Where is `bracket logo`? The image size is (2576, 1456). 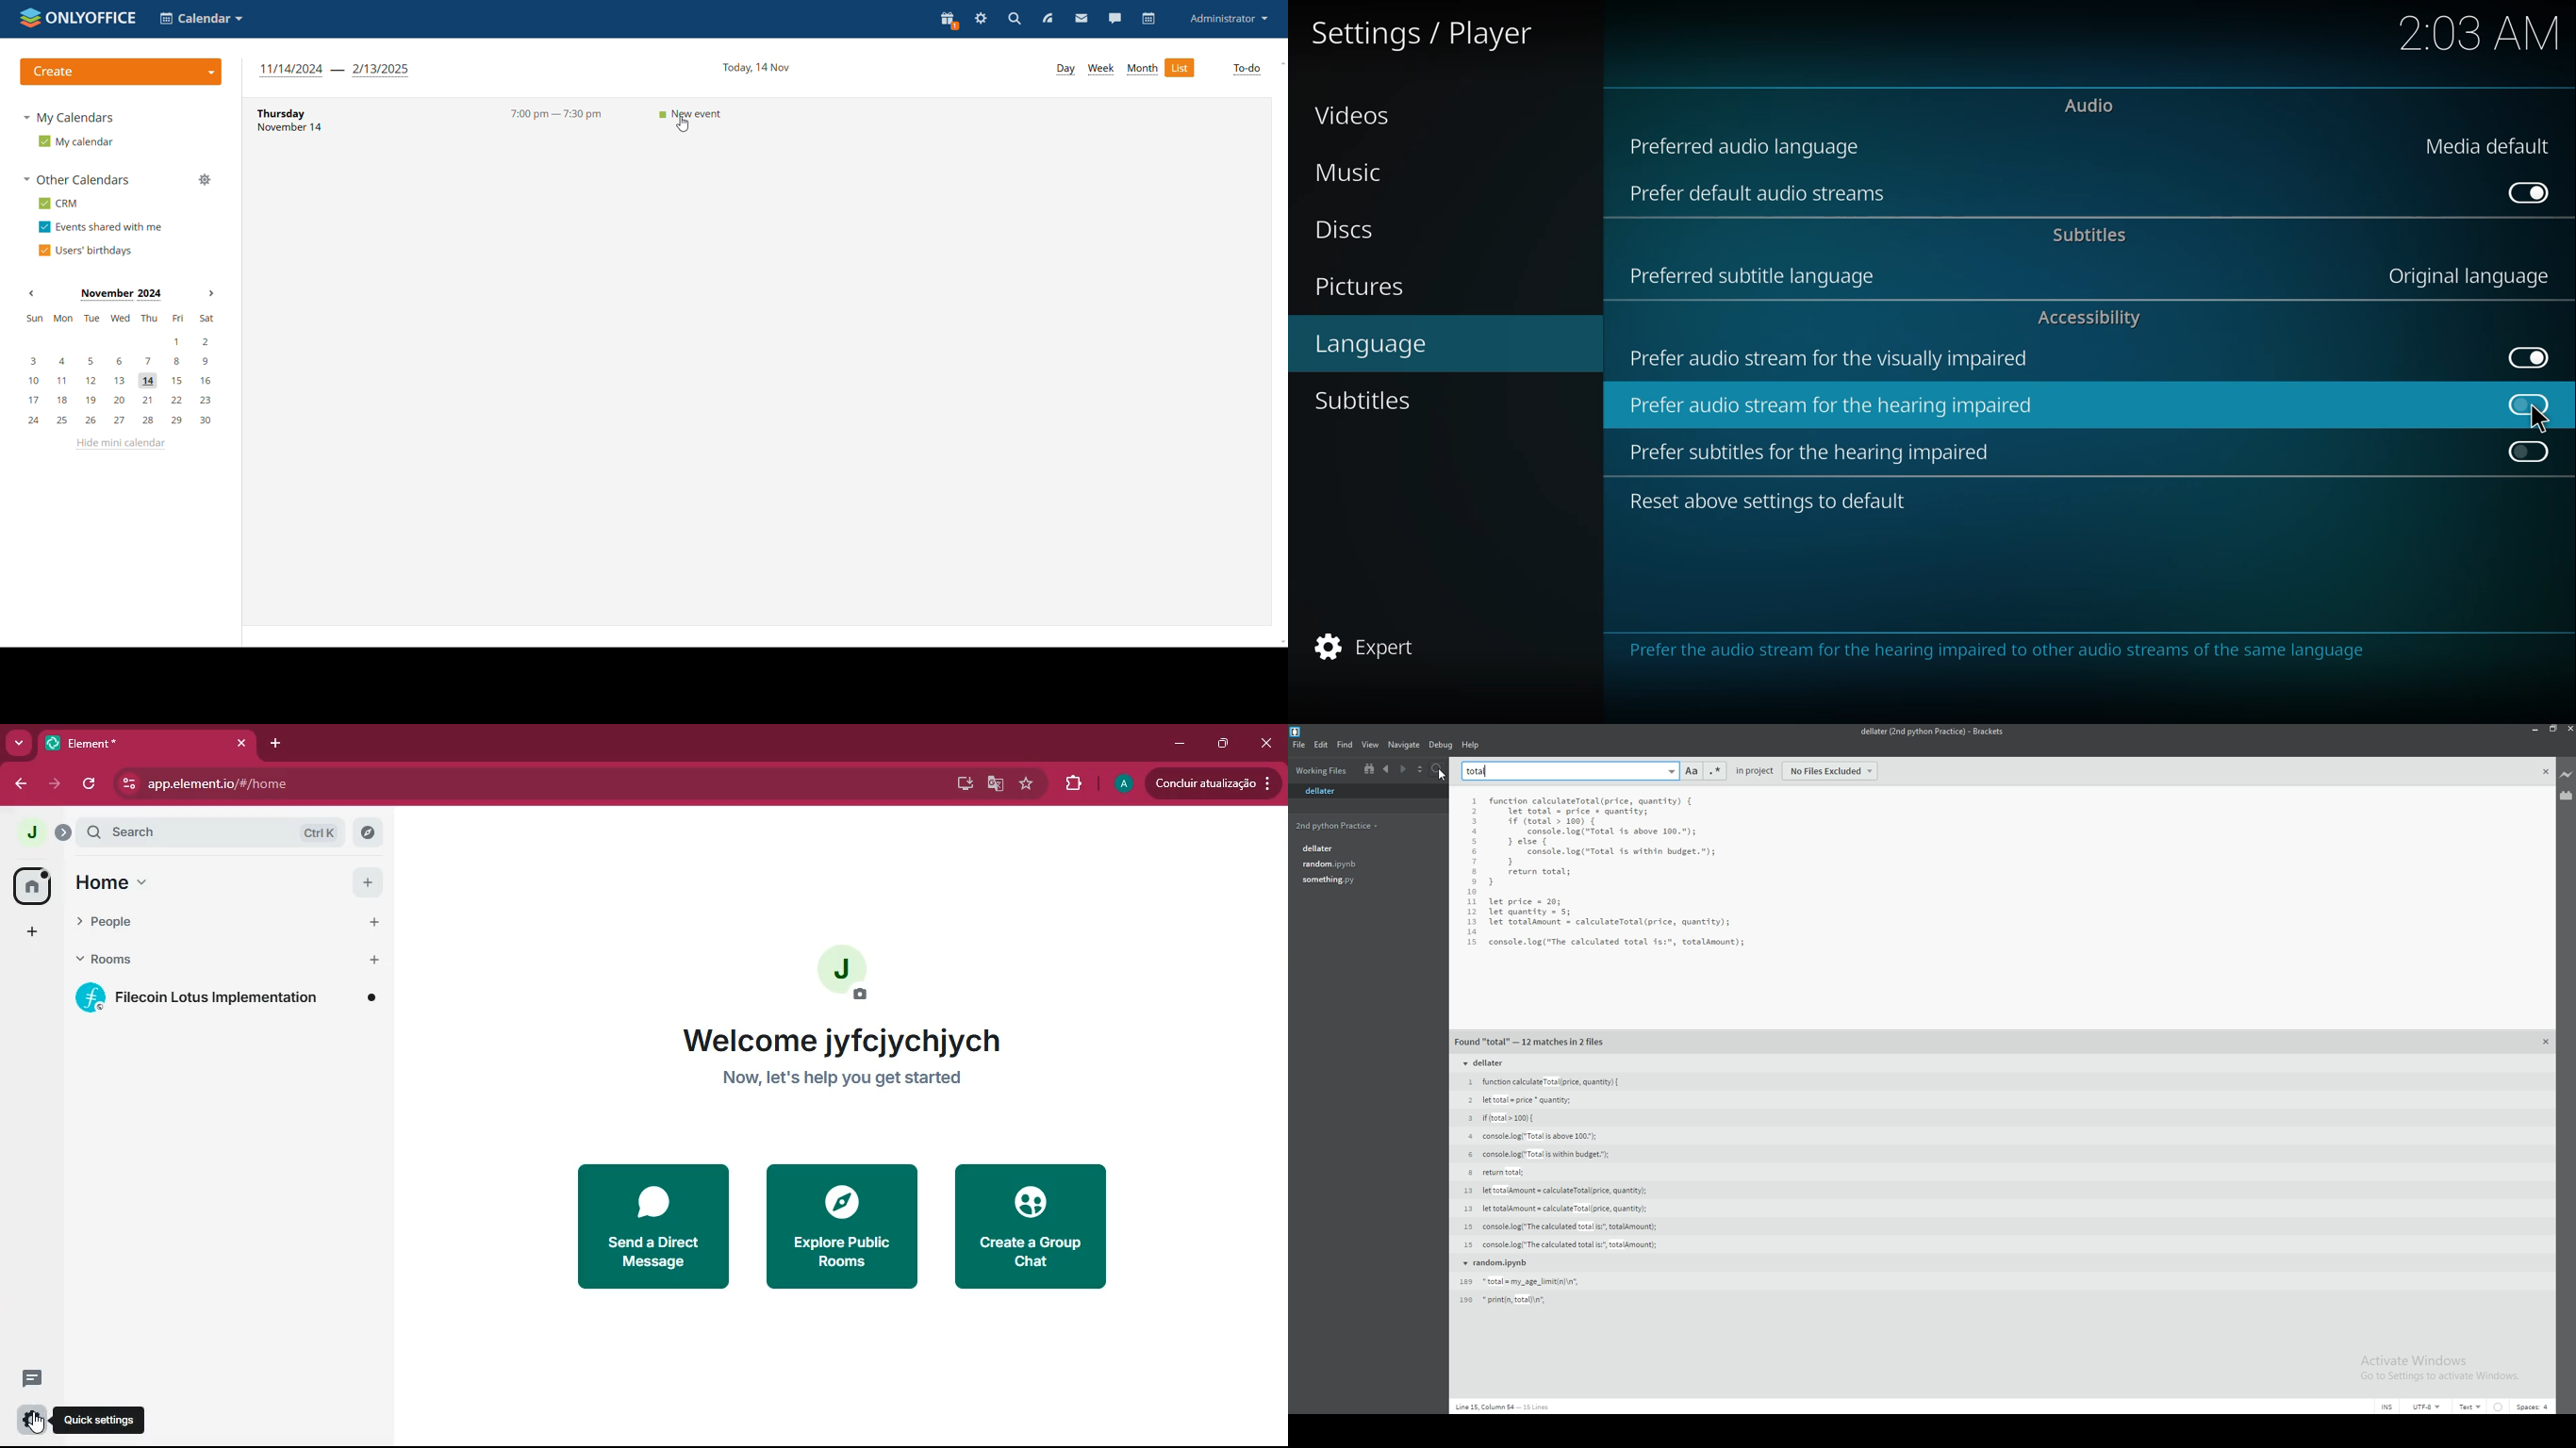
bracket logo is located at coordinates (1297, 731).